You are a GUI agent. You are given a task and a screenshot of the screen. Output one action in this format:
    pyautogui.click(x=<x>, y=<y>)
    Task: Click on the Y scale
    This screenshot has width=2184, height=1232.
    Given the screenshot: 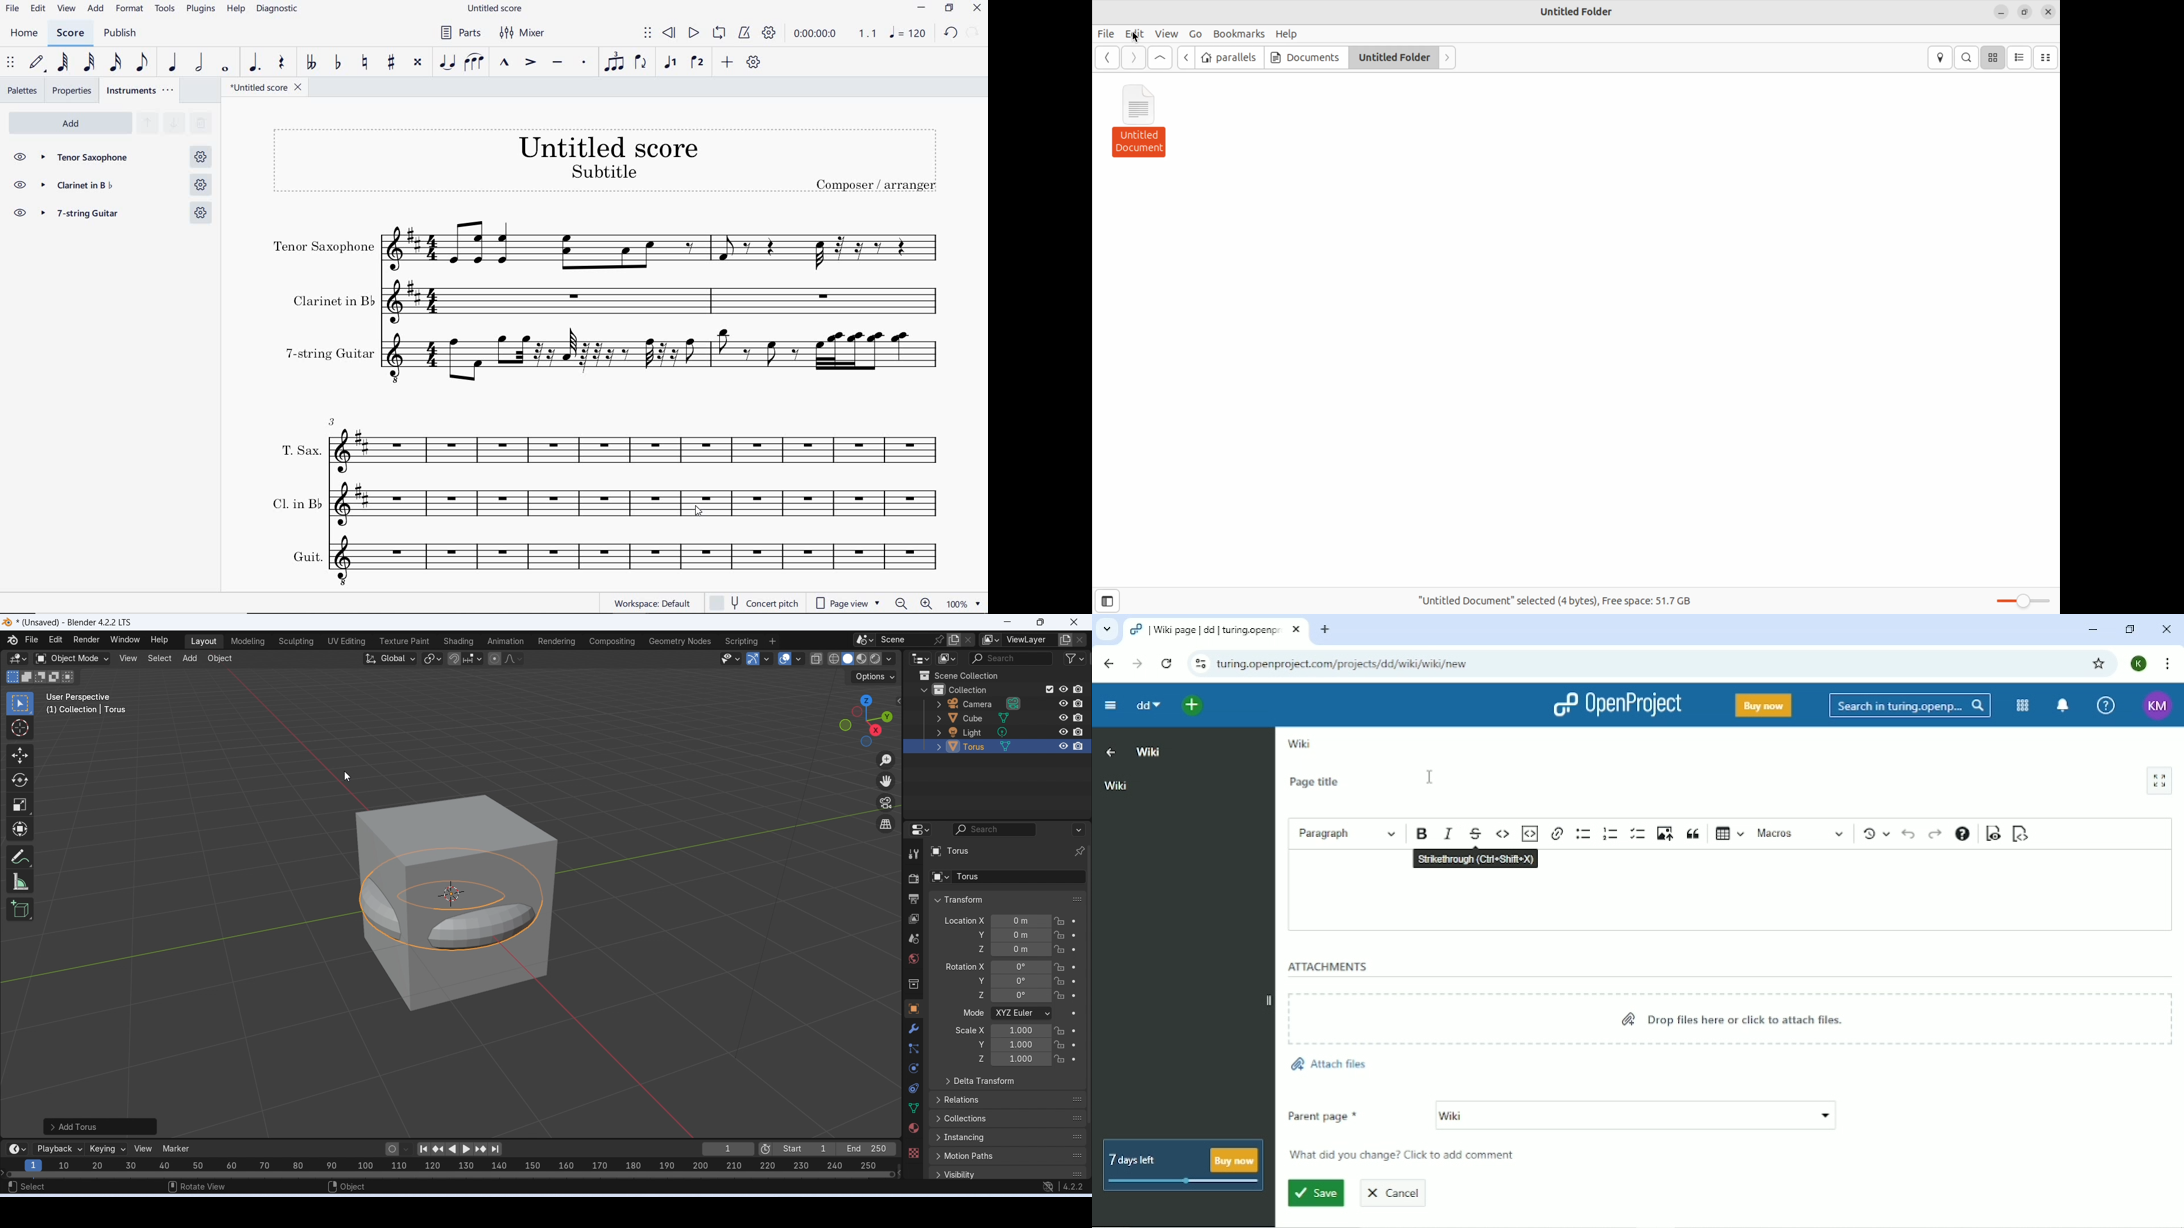 What is the action you would take?
    pyautogui.click(x=1035, y=1045)
    